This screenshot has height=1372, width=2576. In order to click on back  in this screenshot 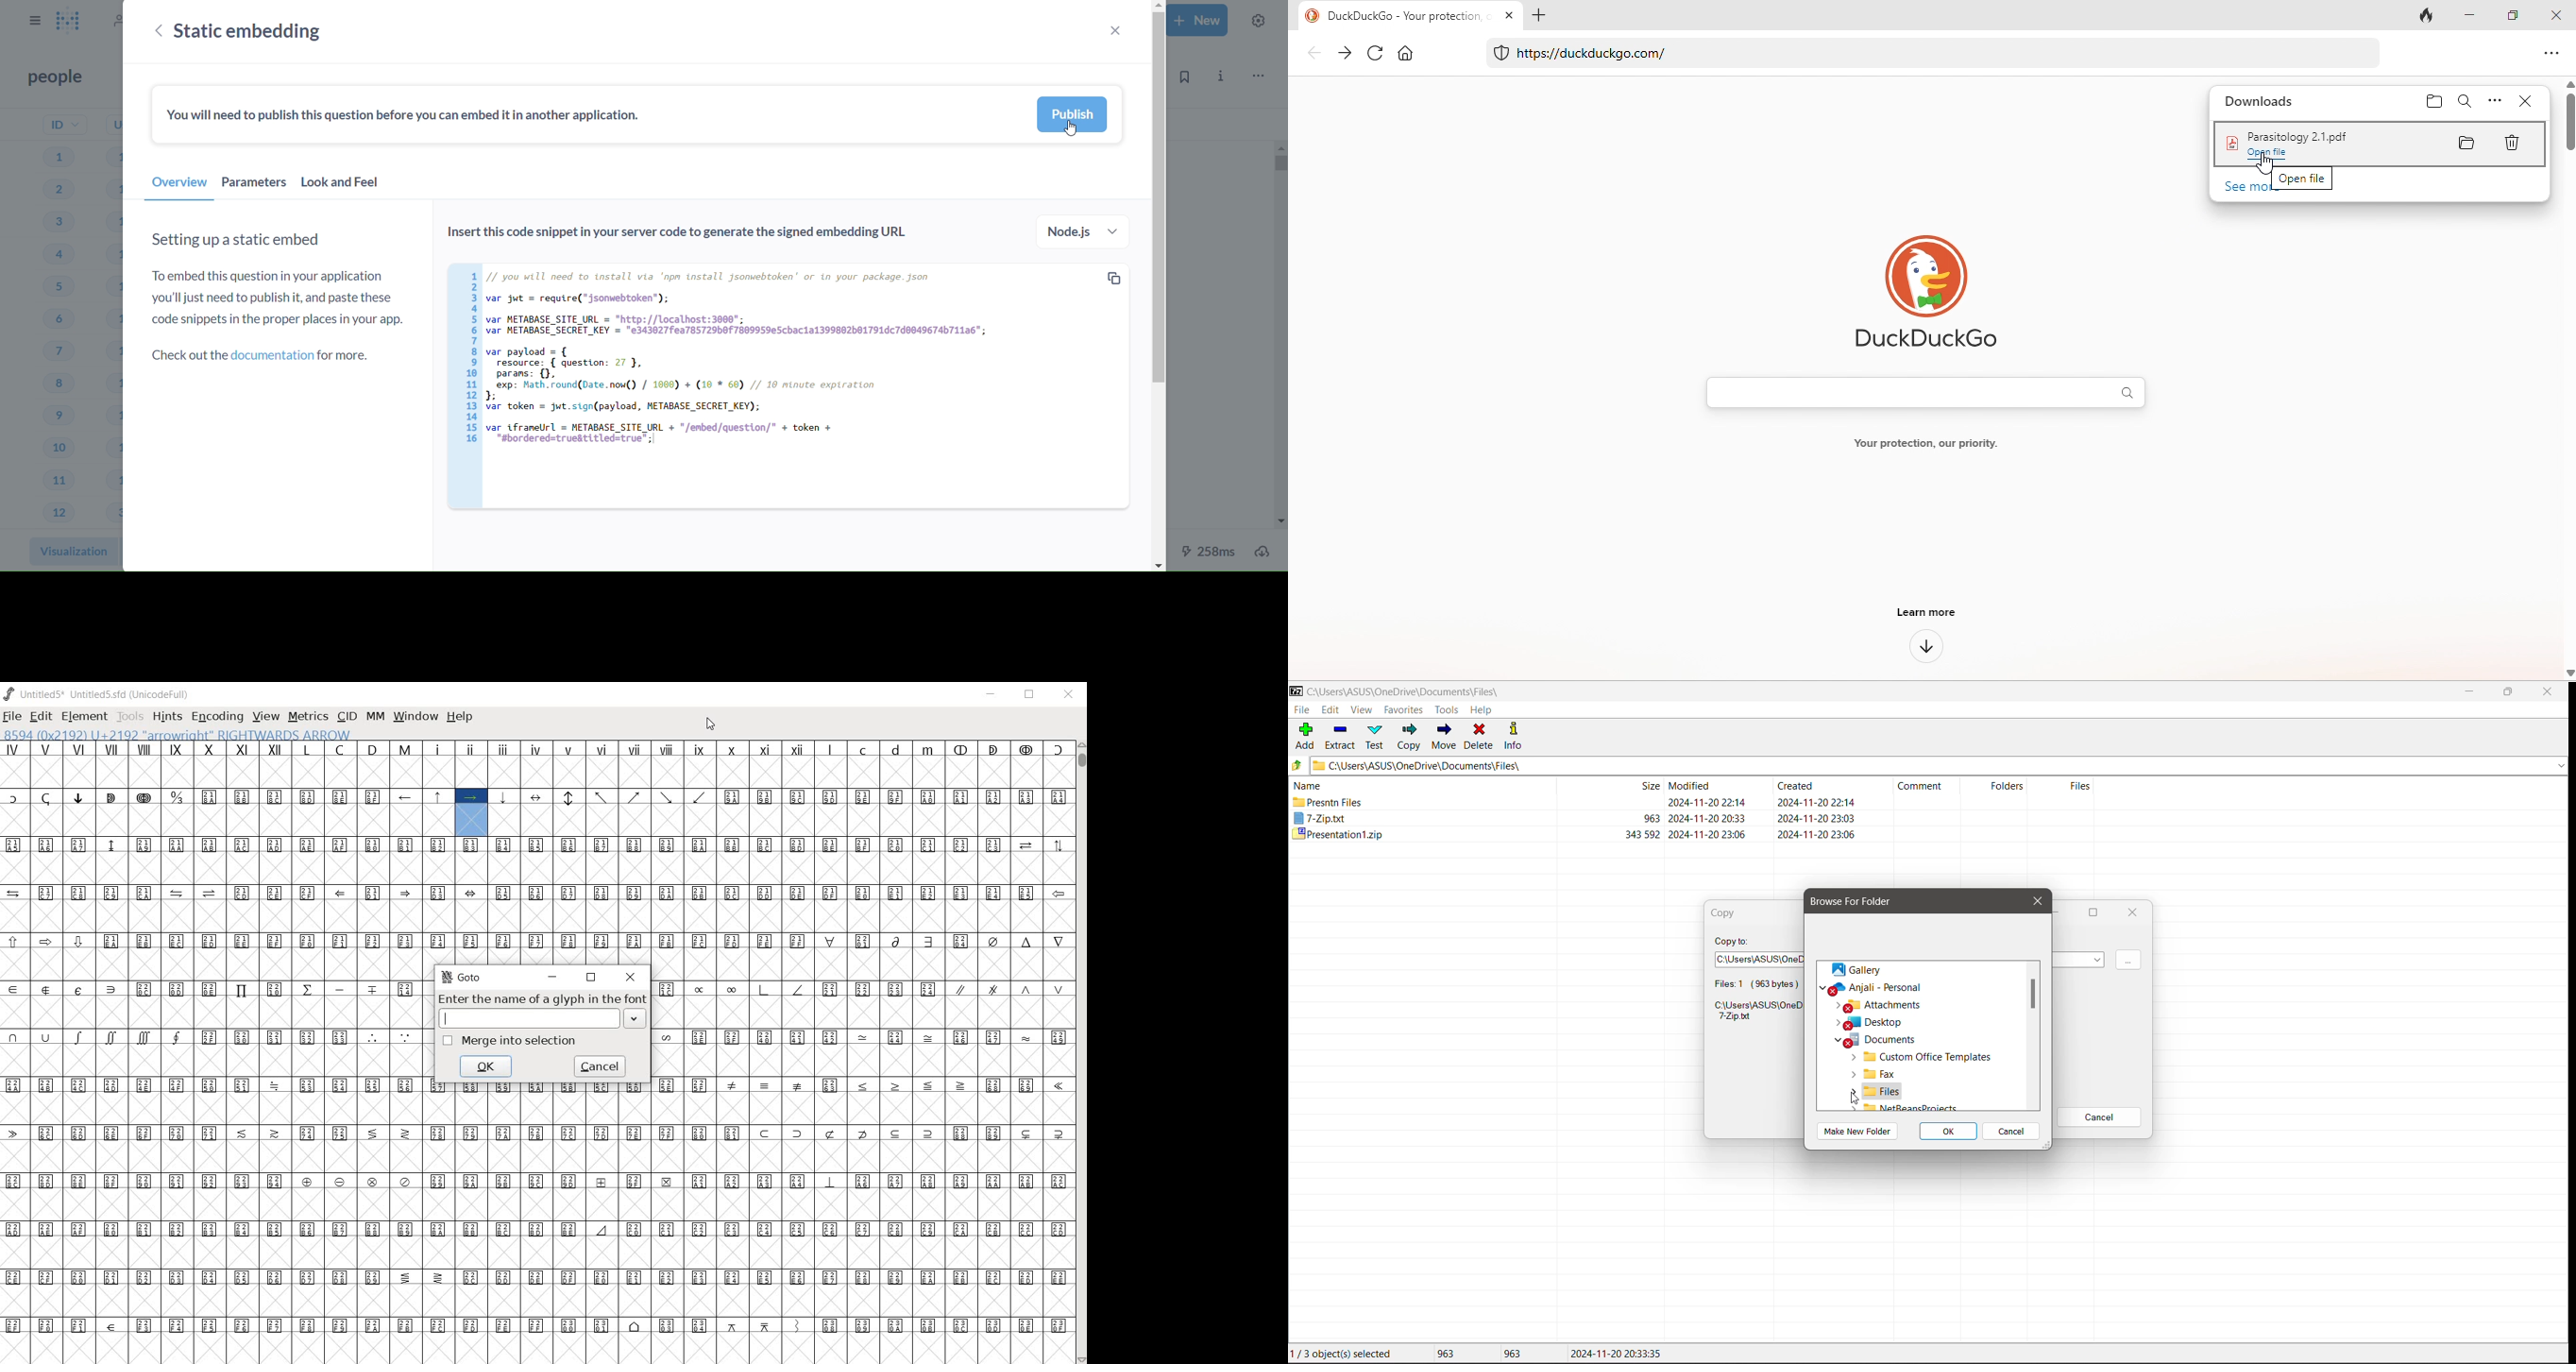, I will do `click(154, 32)`.